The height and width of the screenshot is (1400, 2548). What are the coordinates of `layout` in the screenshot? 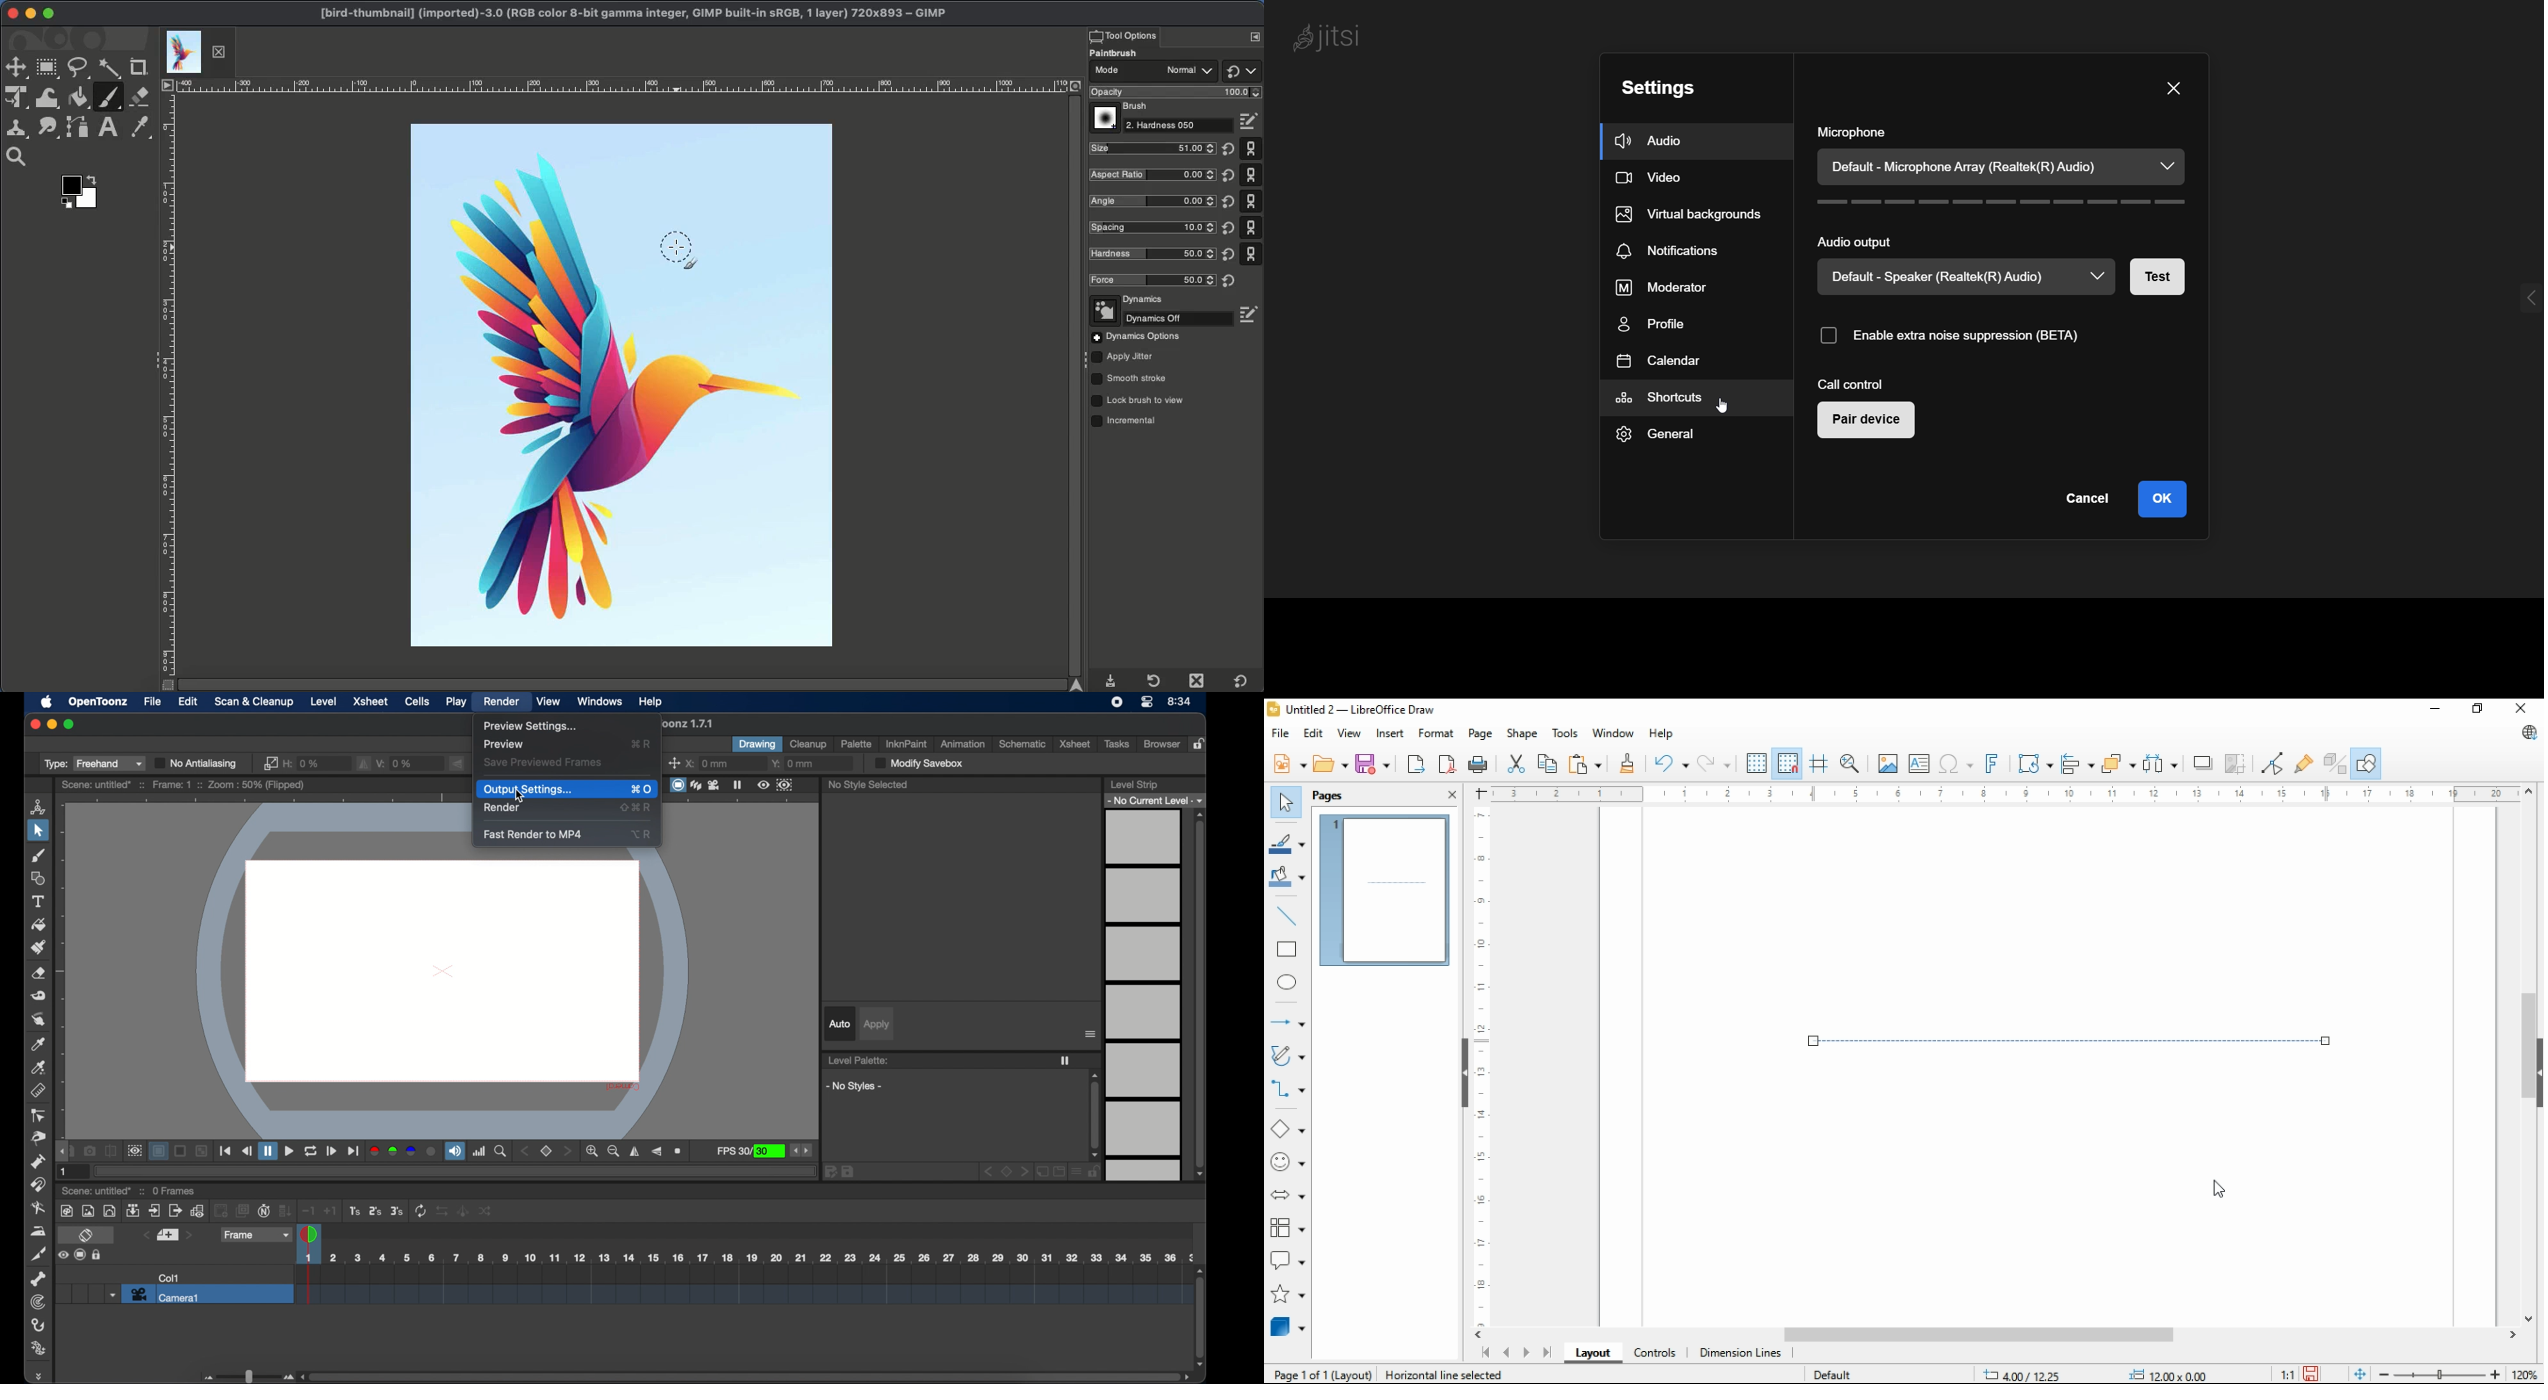 It's located at (1594, 1353).